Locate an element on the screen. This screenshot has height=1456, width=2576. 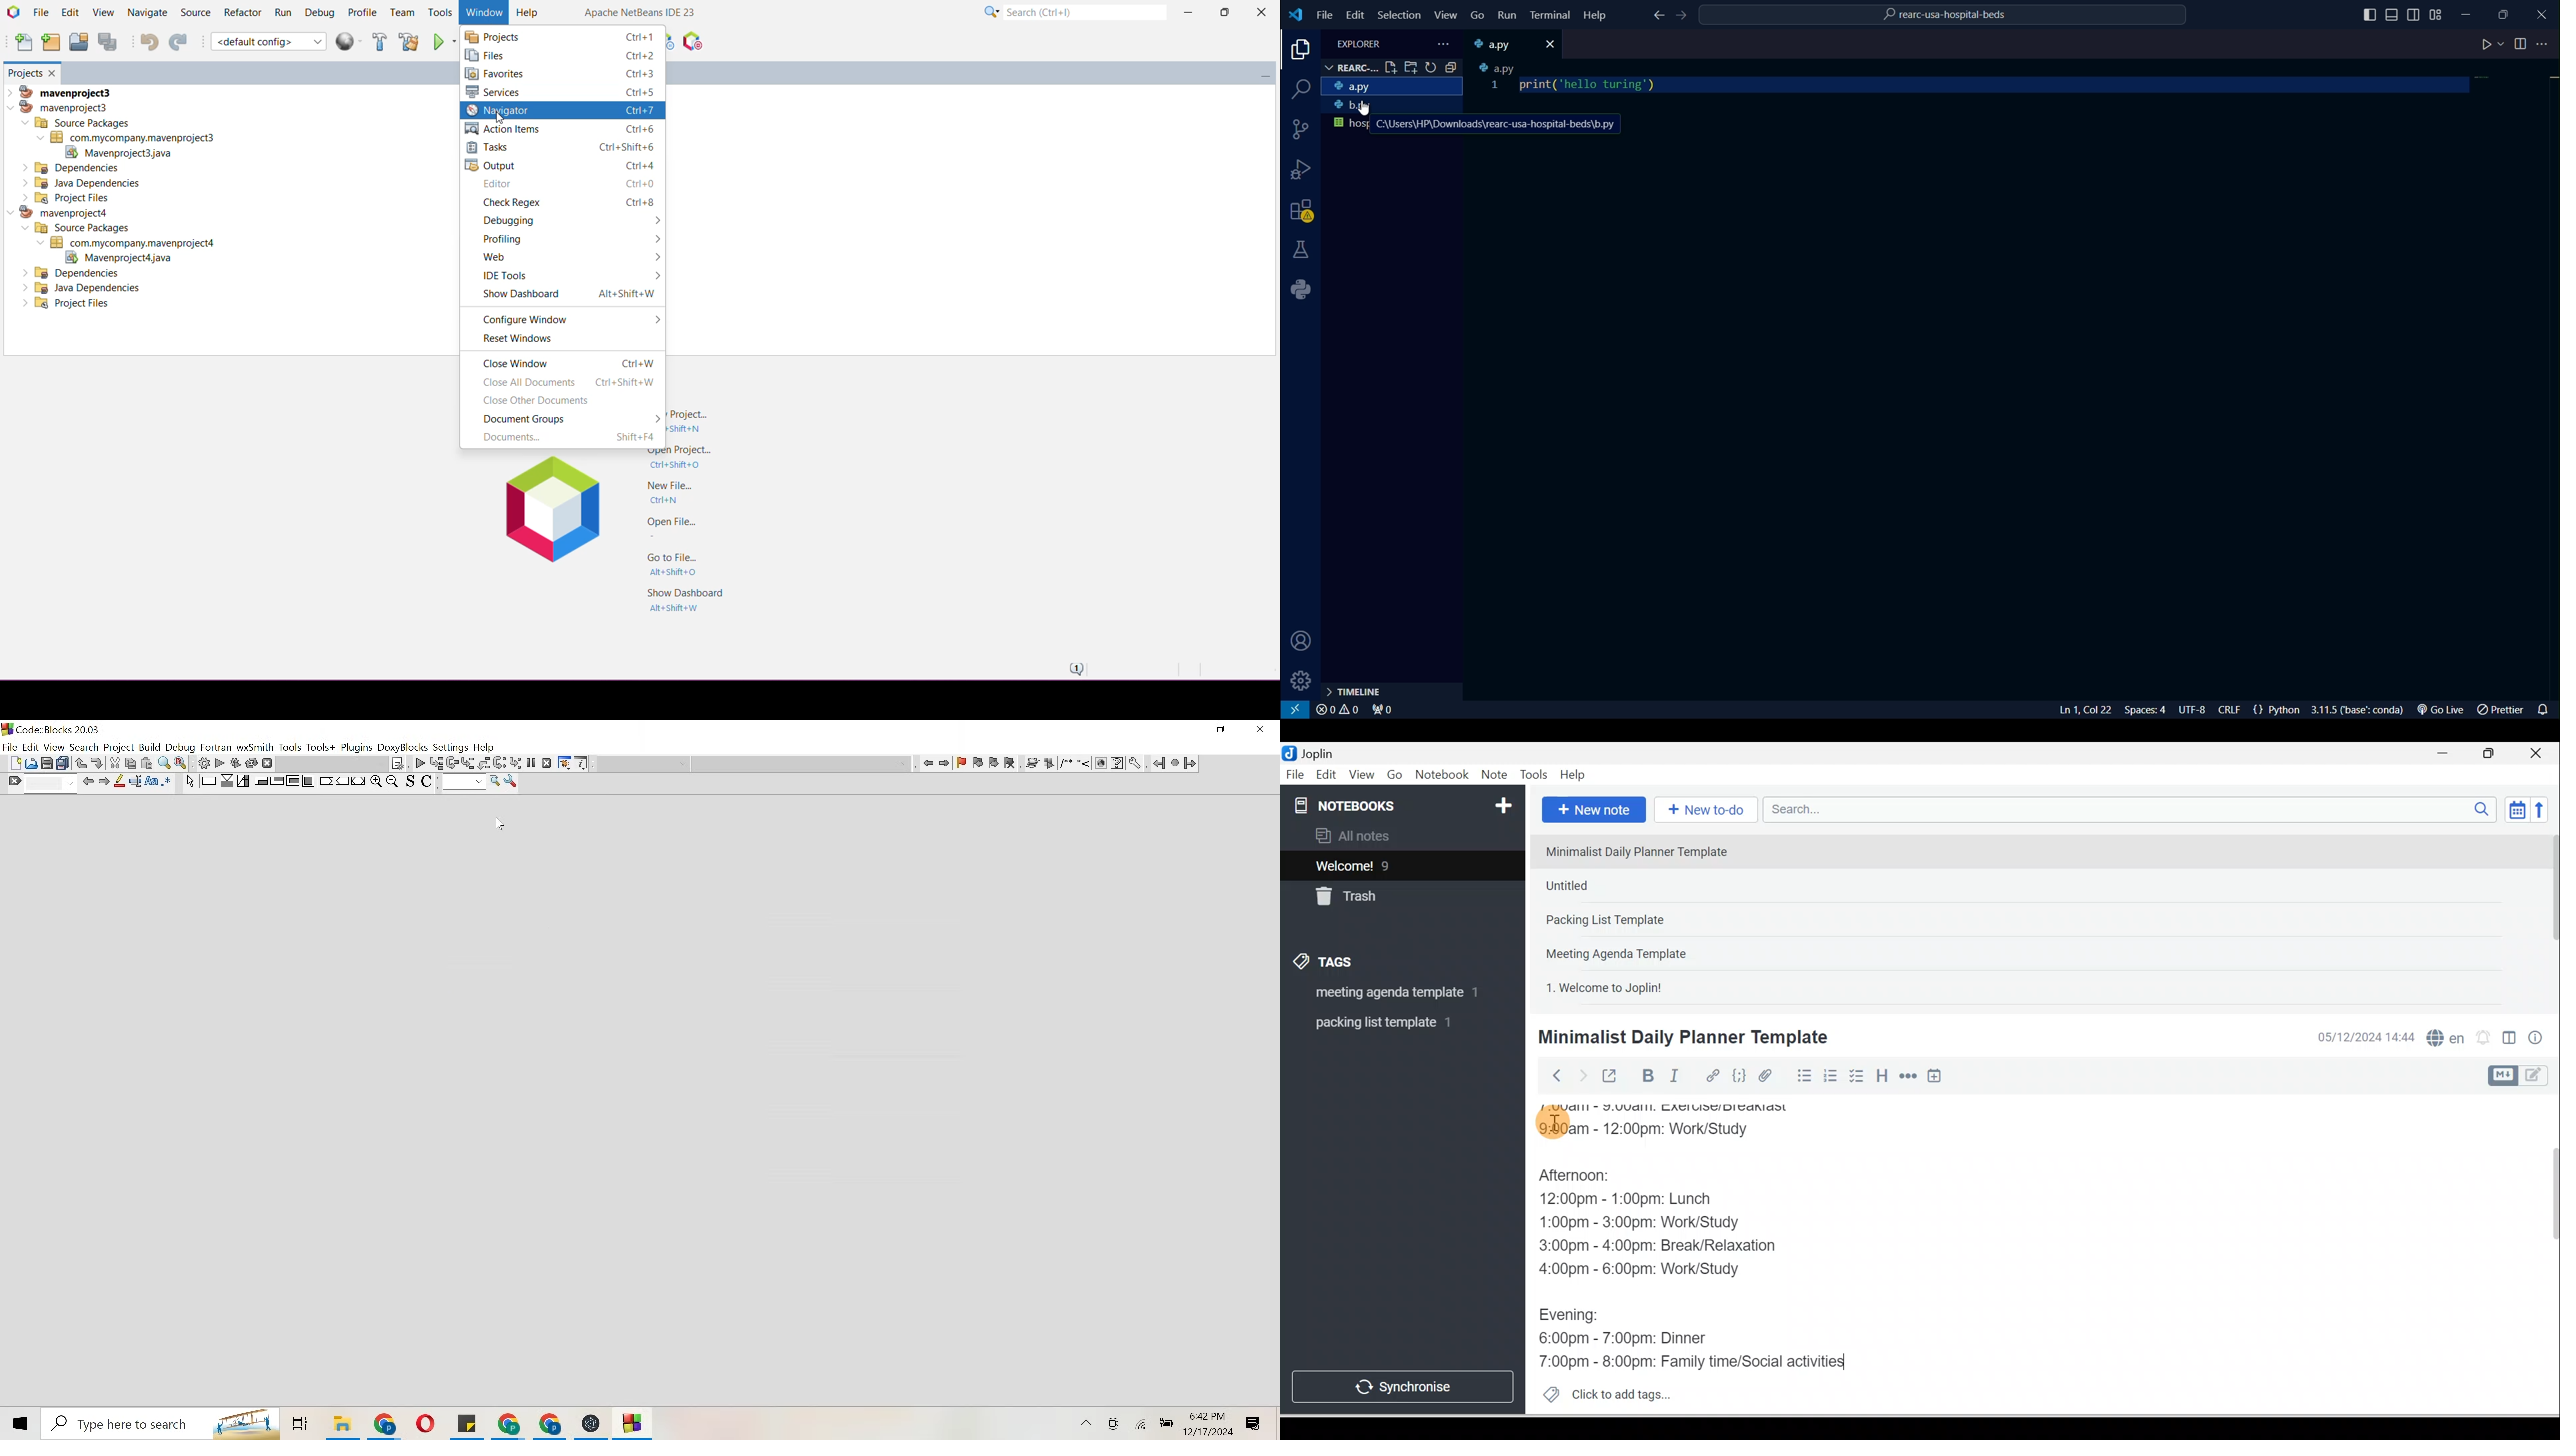
refresh explorer is located at coordinates (1431, 68).